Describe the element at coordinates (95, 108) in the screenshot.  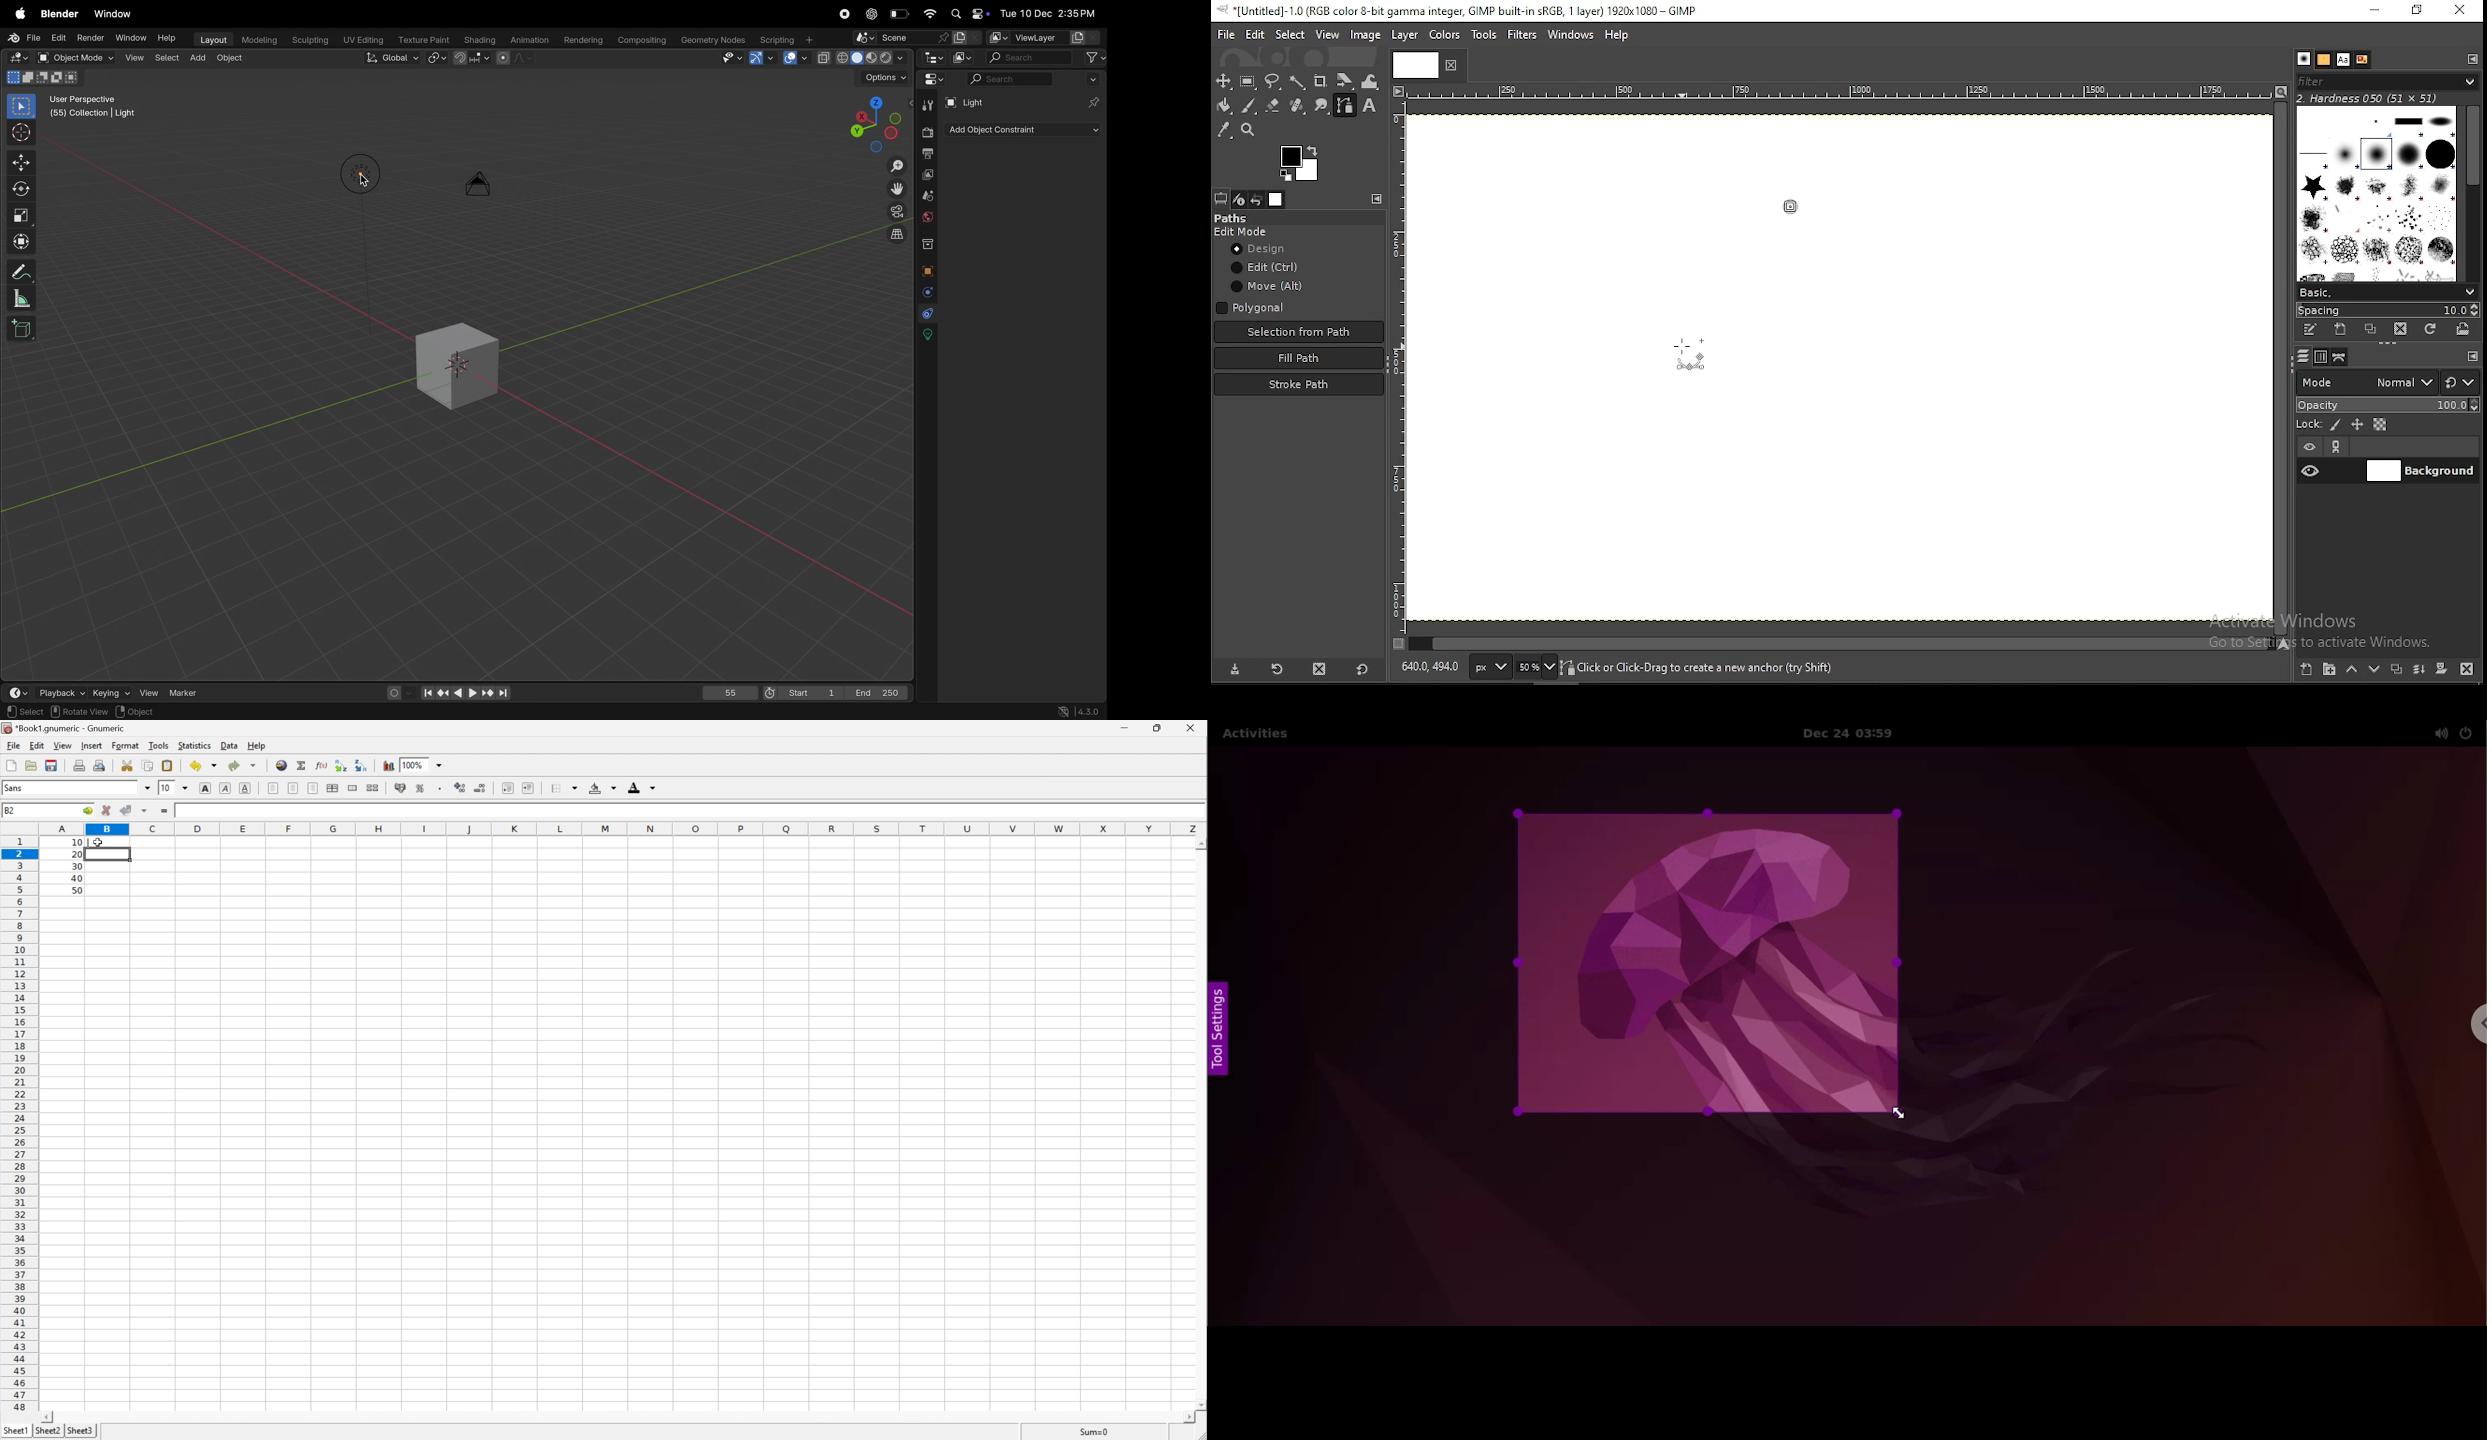
I see `User perspective` at that location.